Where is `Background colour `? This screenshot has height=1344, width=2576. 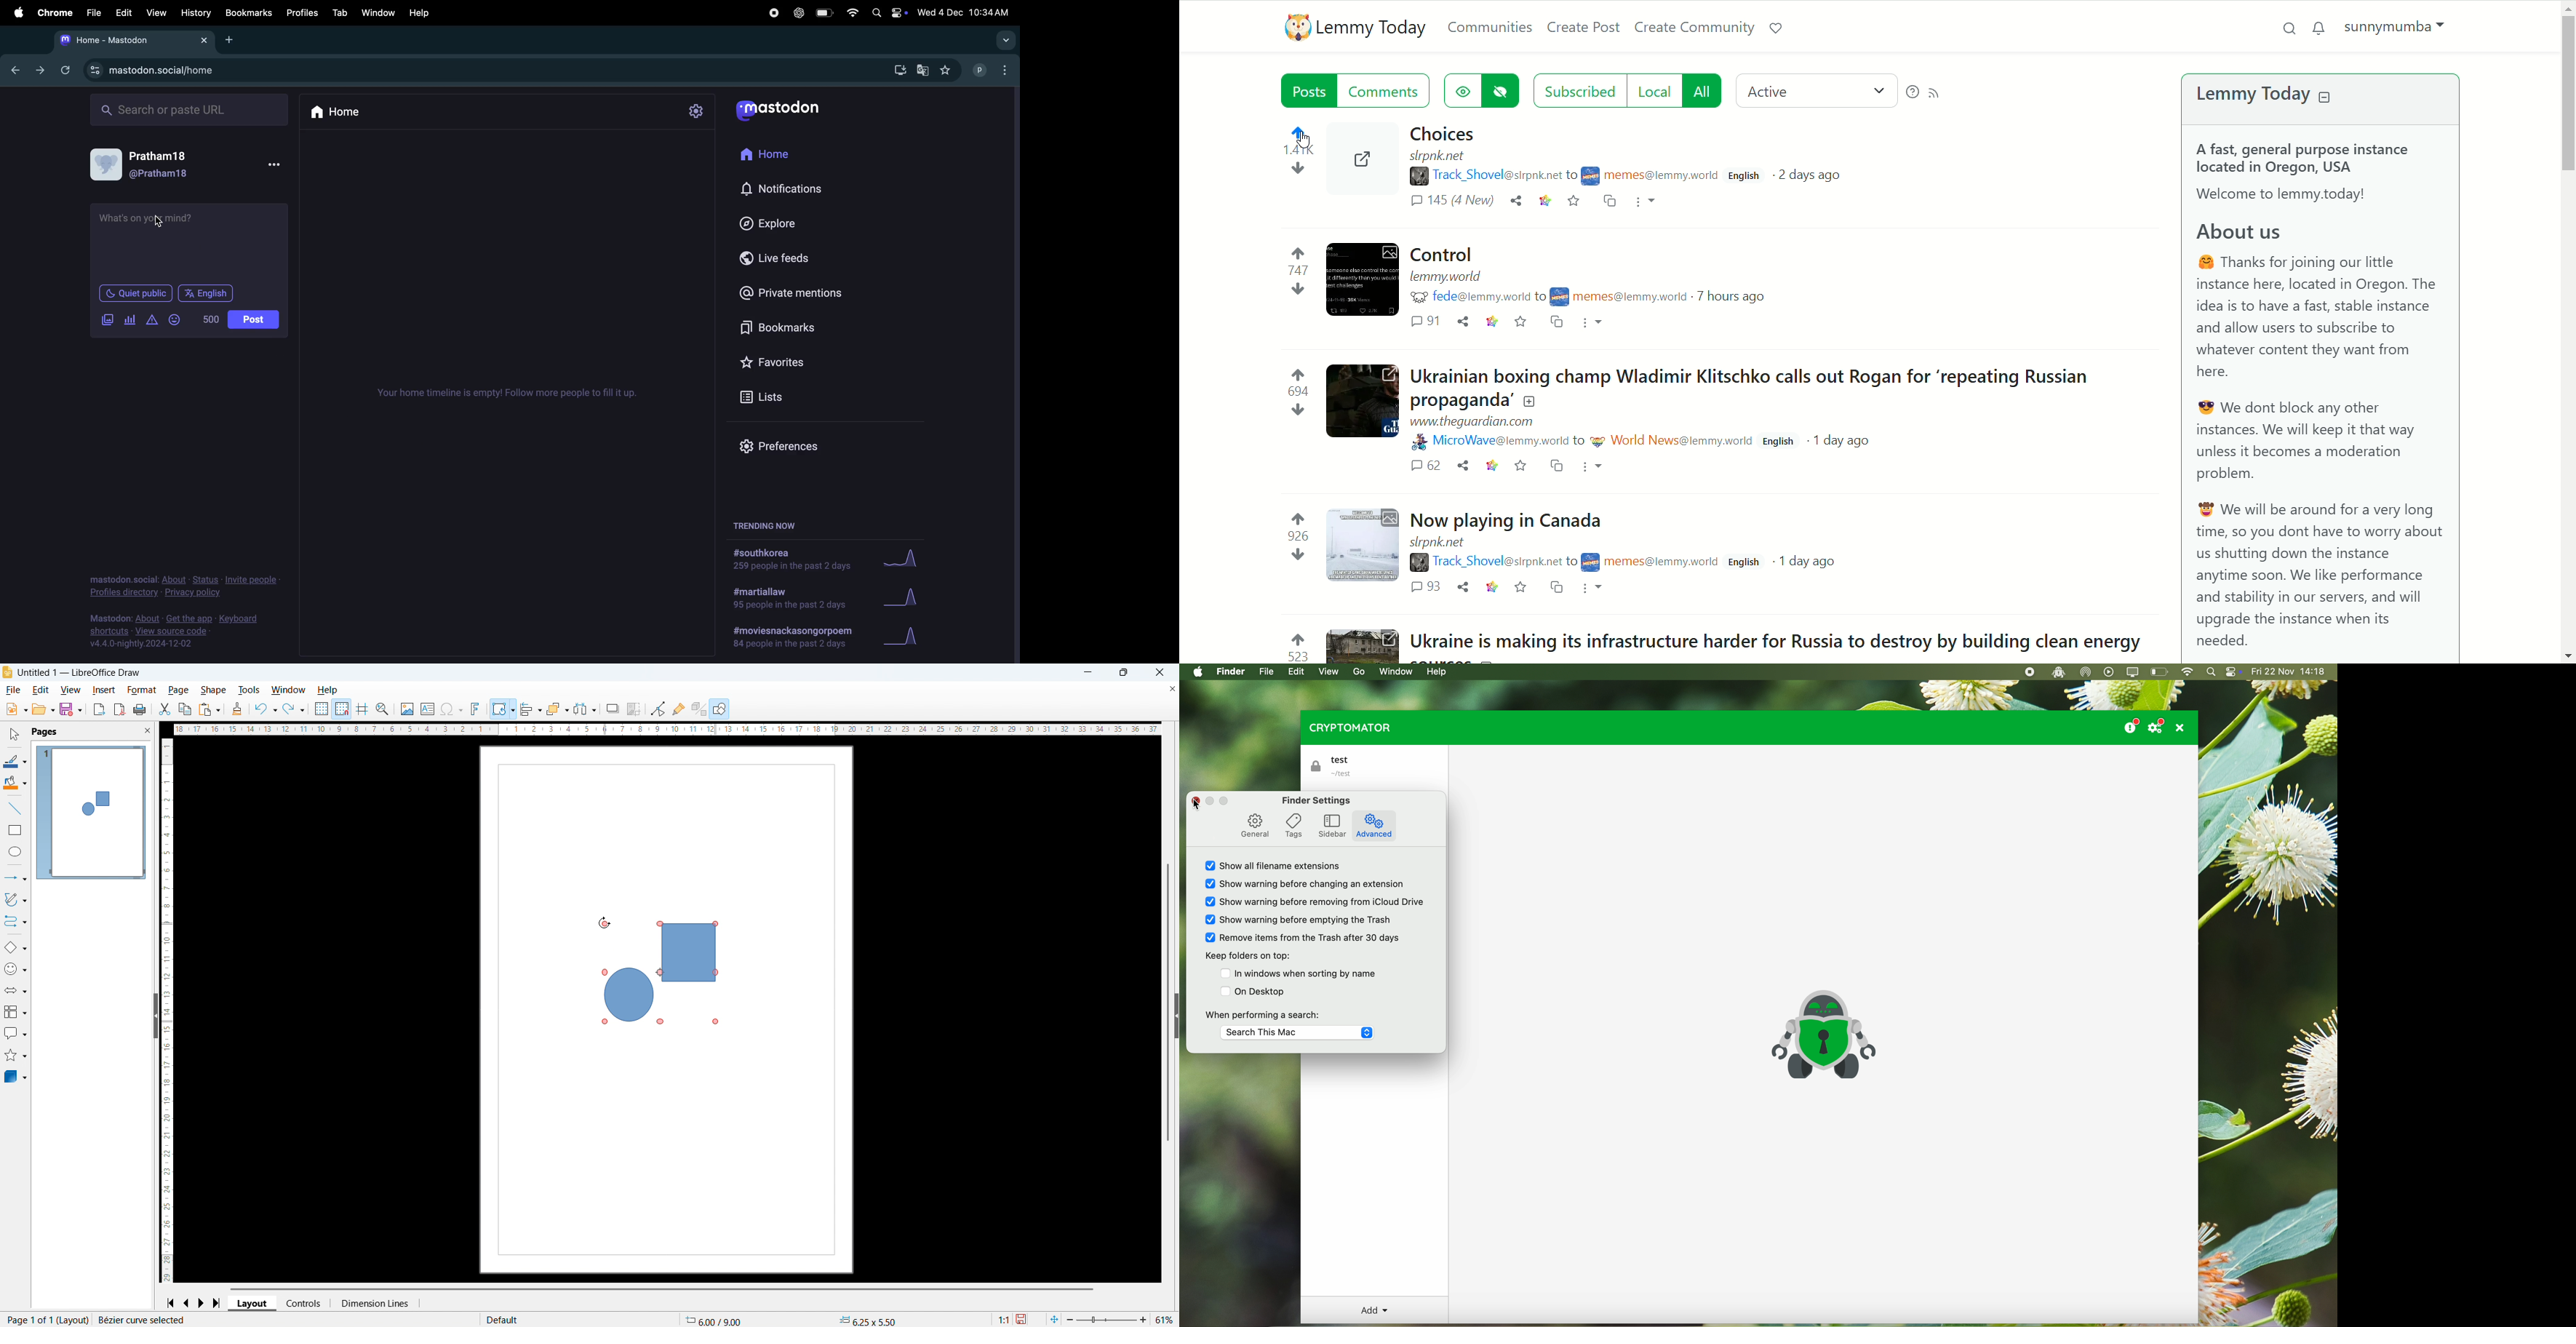
Background colour  is located at coordinates (16, 782).